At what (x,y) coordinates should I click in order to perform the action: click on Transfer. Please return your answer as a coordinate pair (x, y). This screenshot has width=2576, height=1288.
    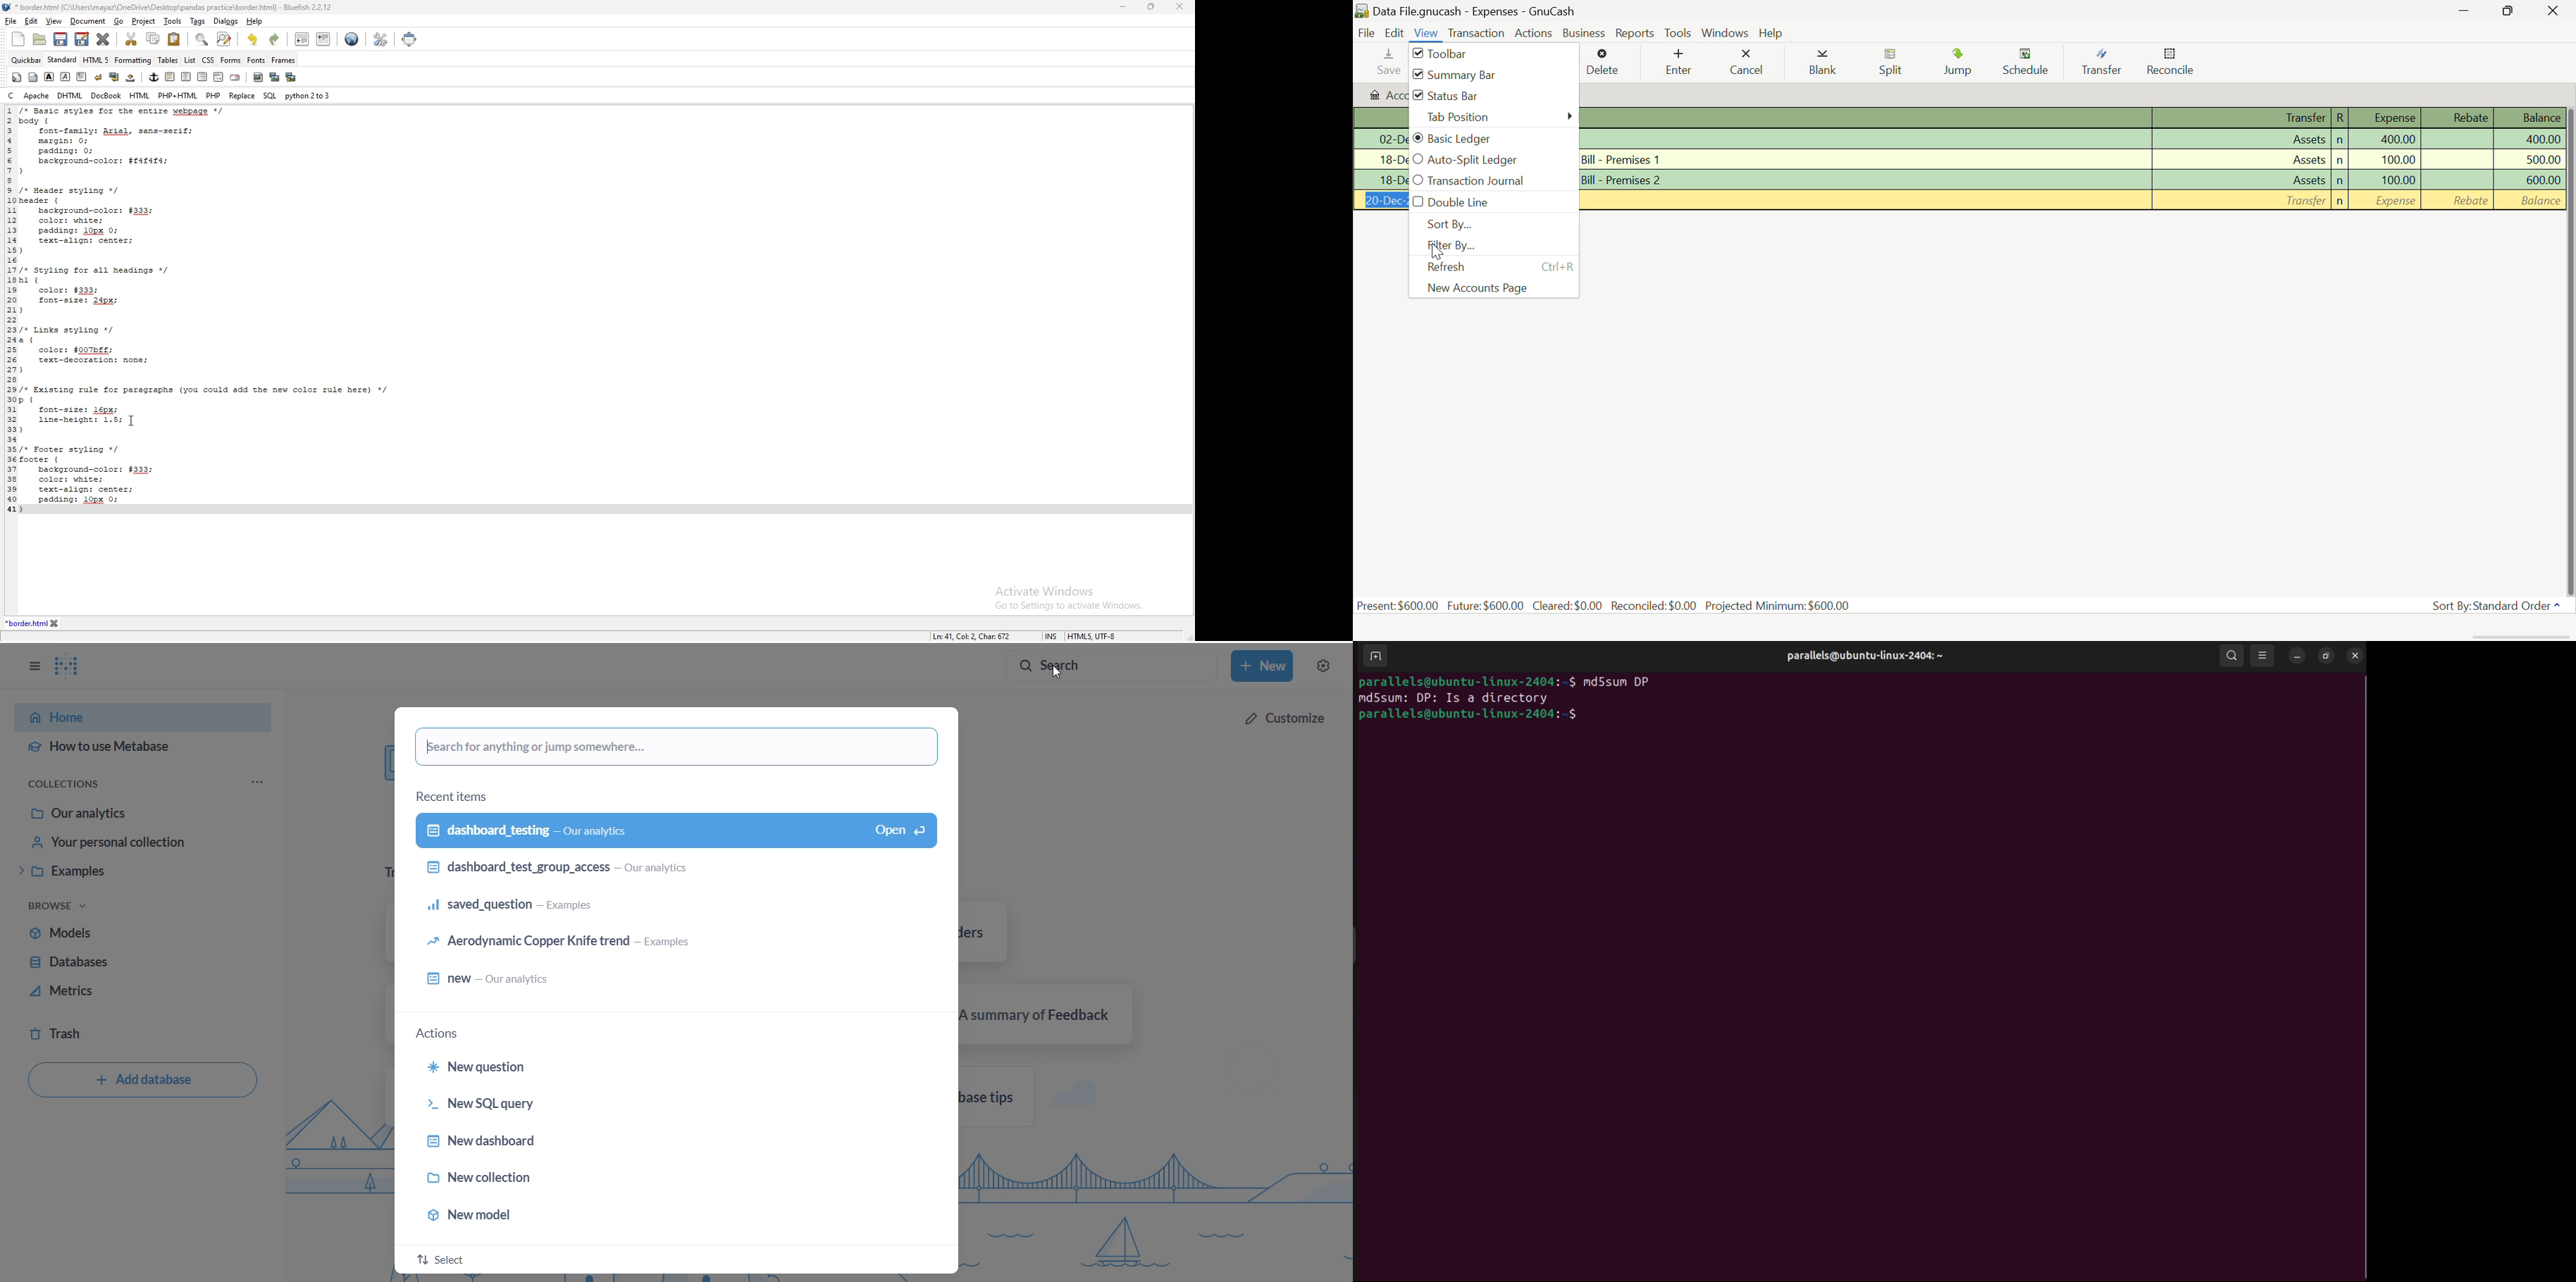
    Looking at the image, I should click on (2243, 118).